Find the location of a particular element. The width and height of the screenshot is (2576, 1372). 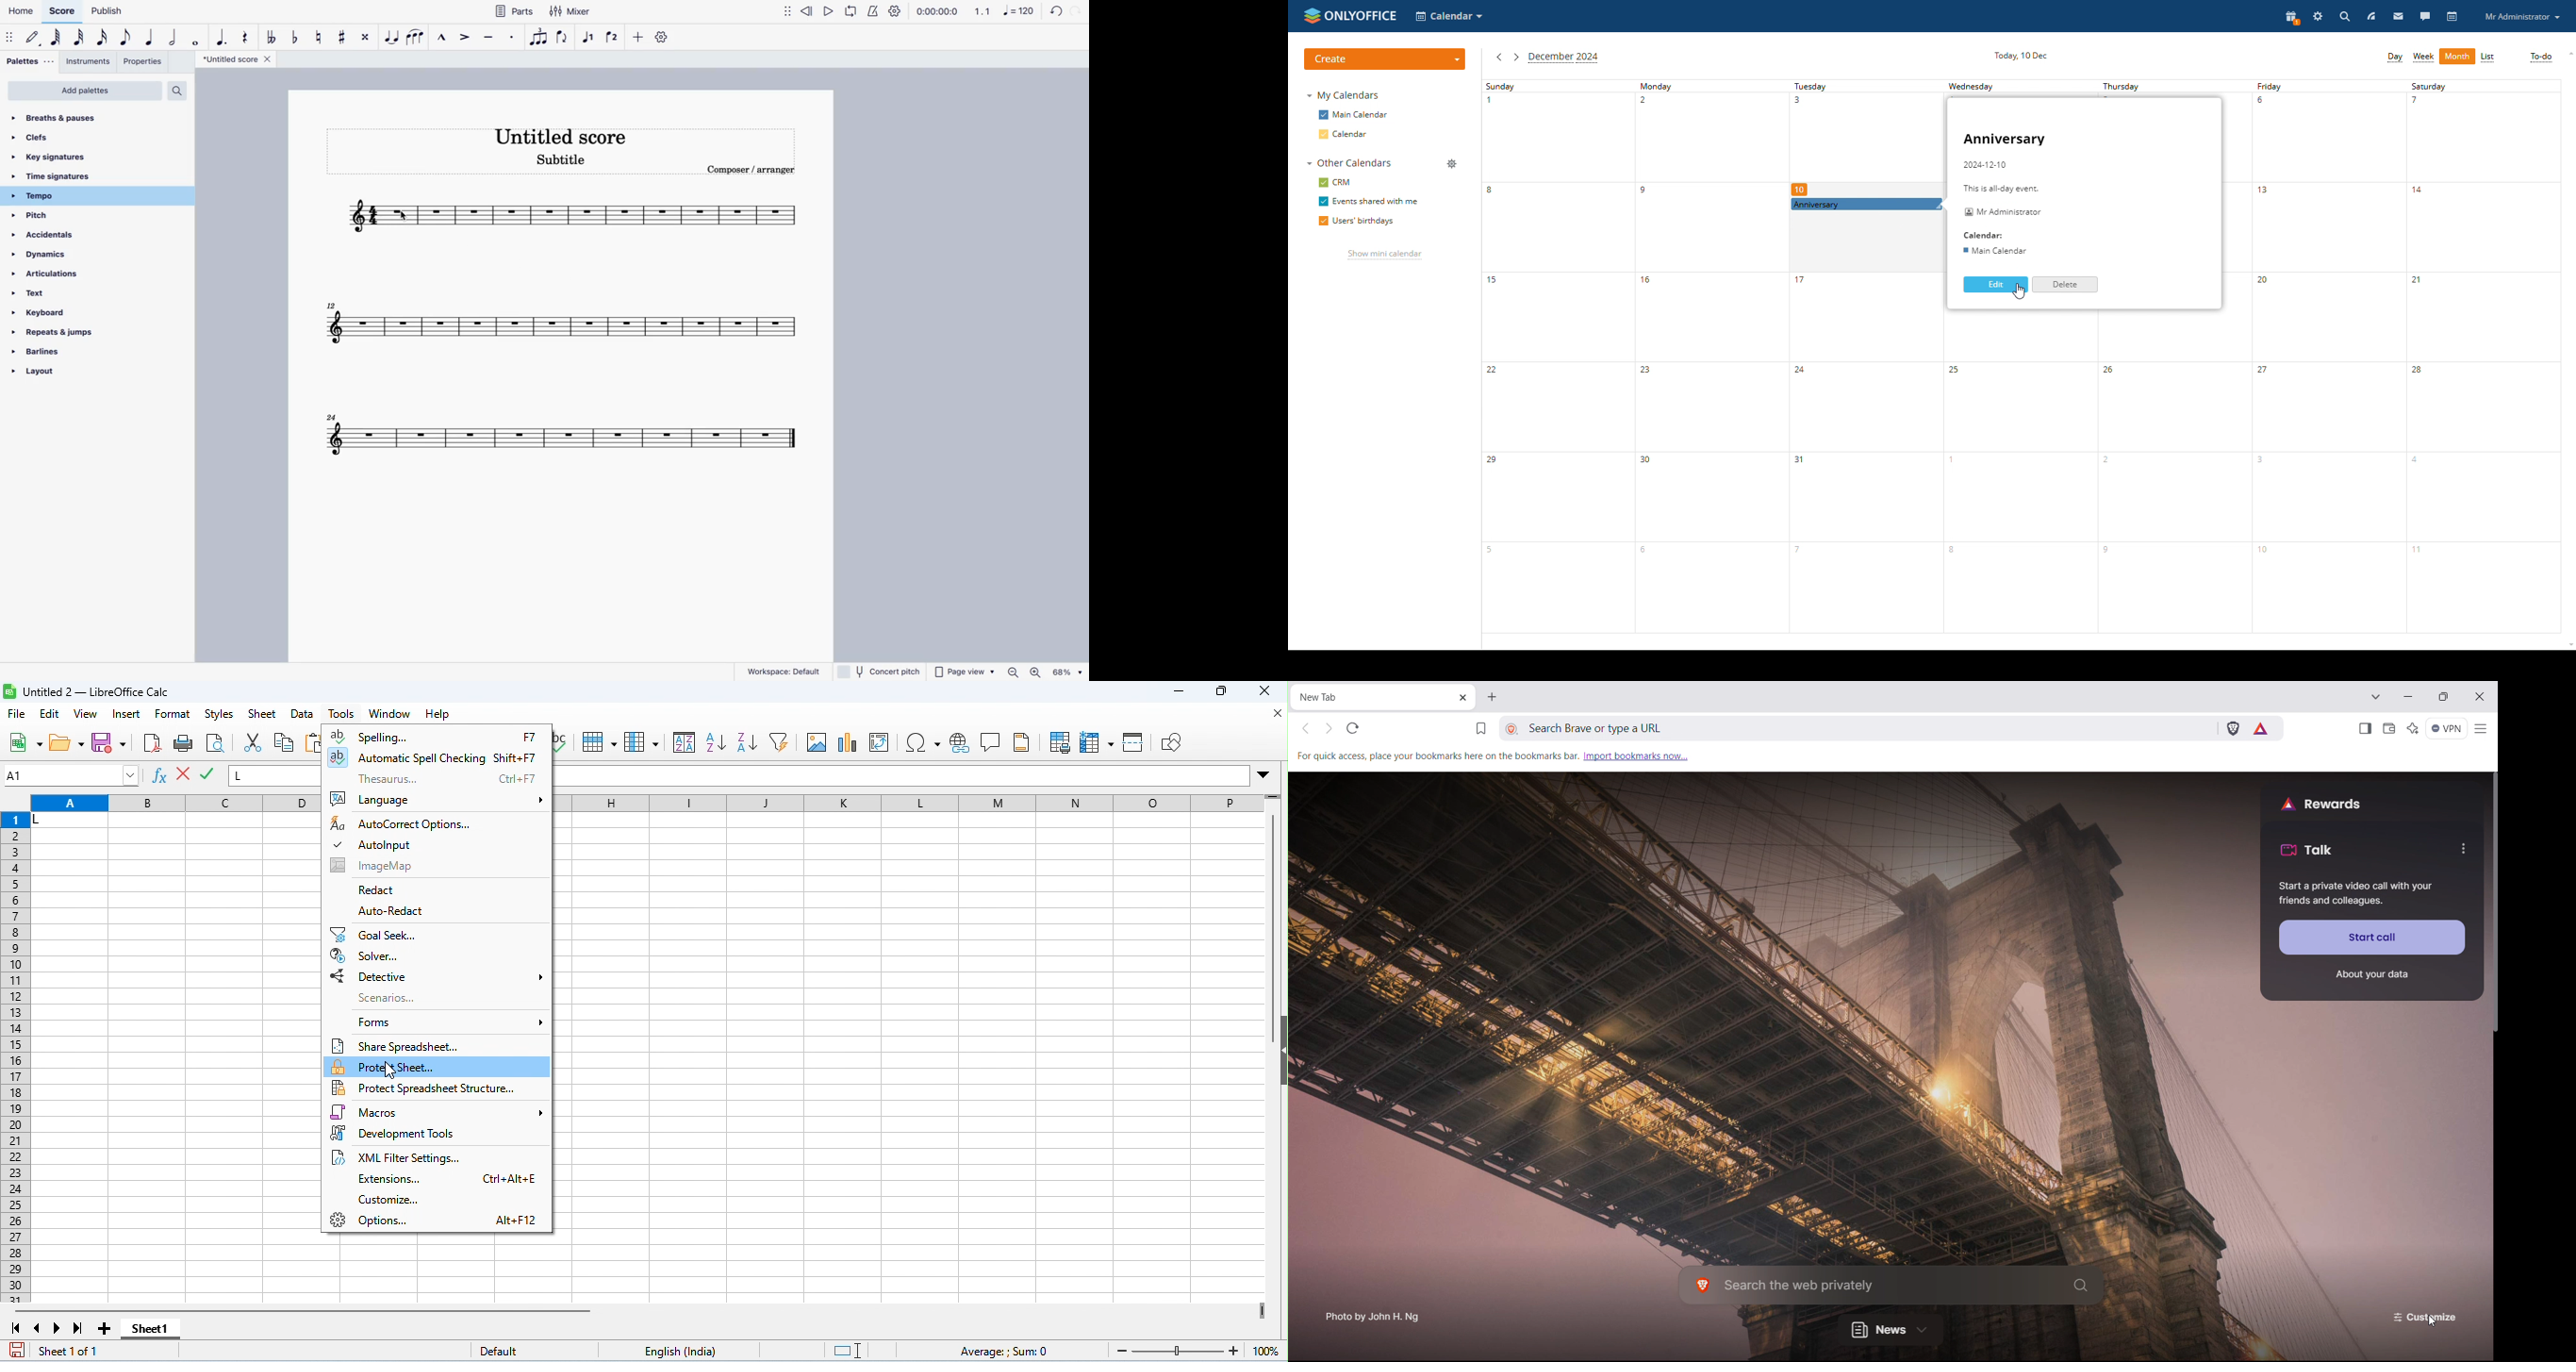

accent is located at coordinates (466, 38).